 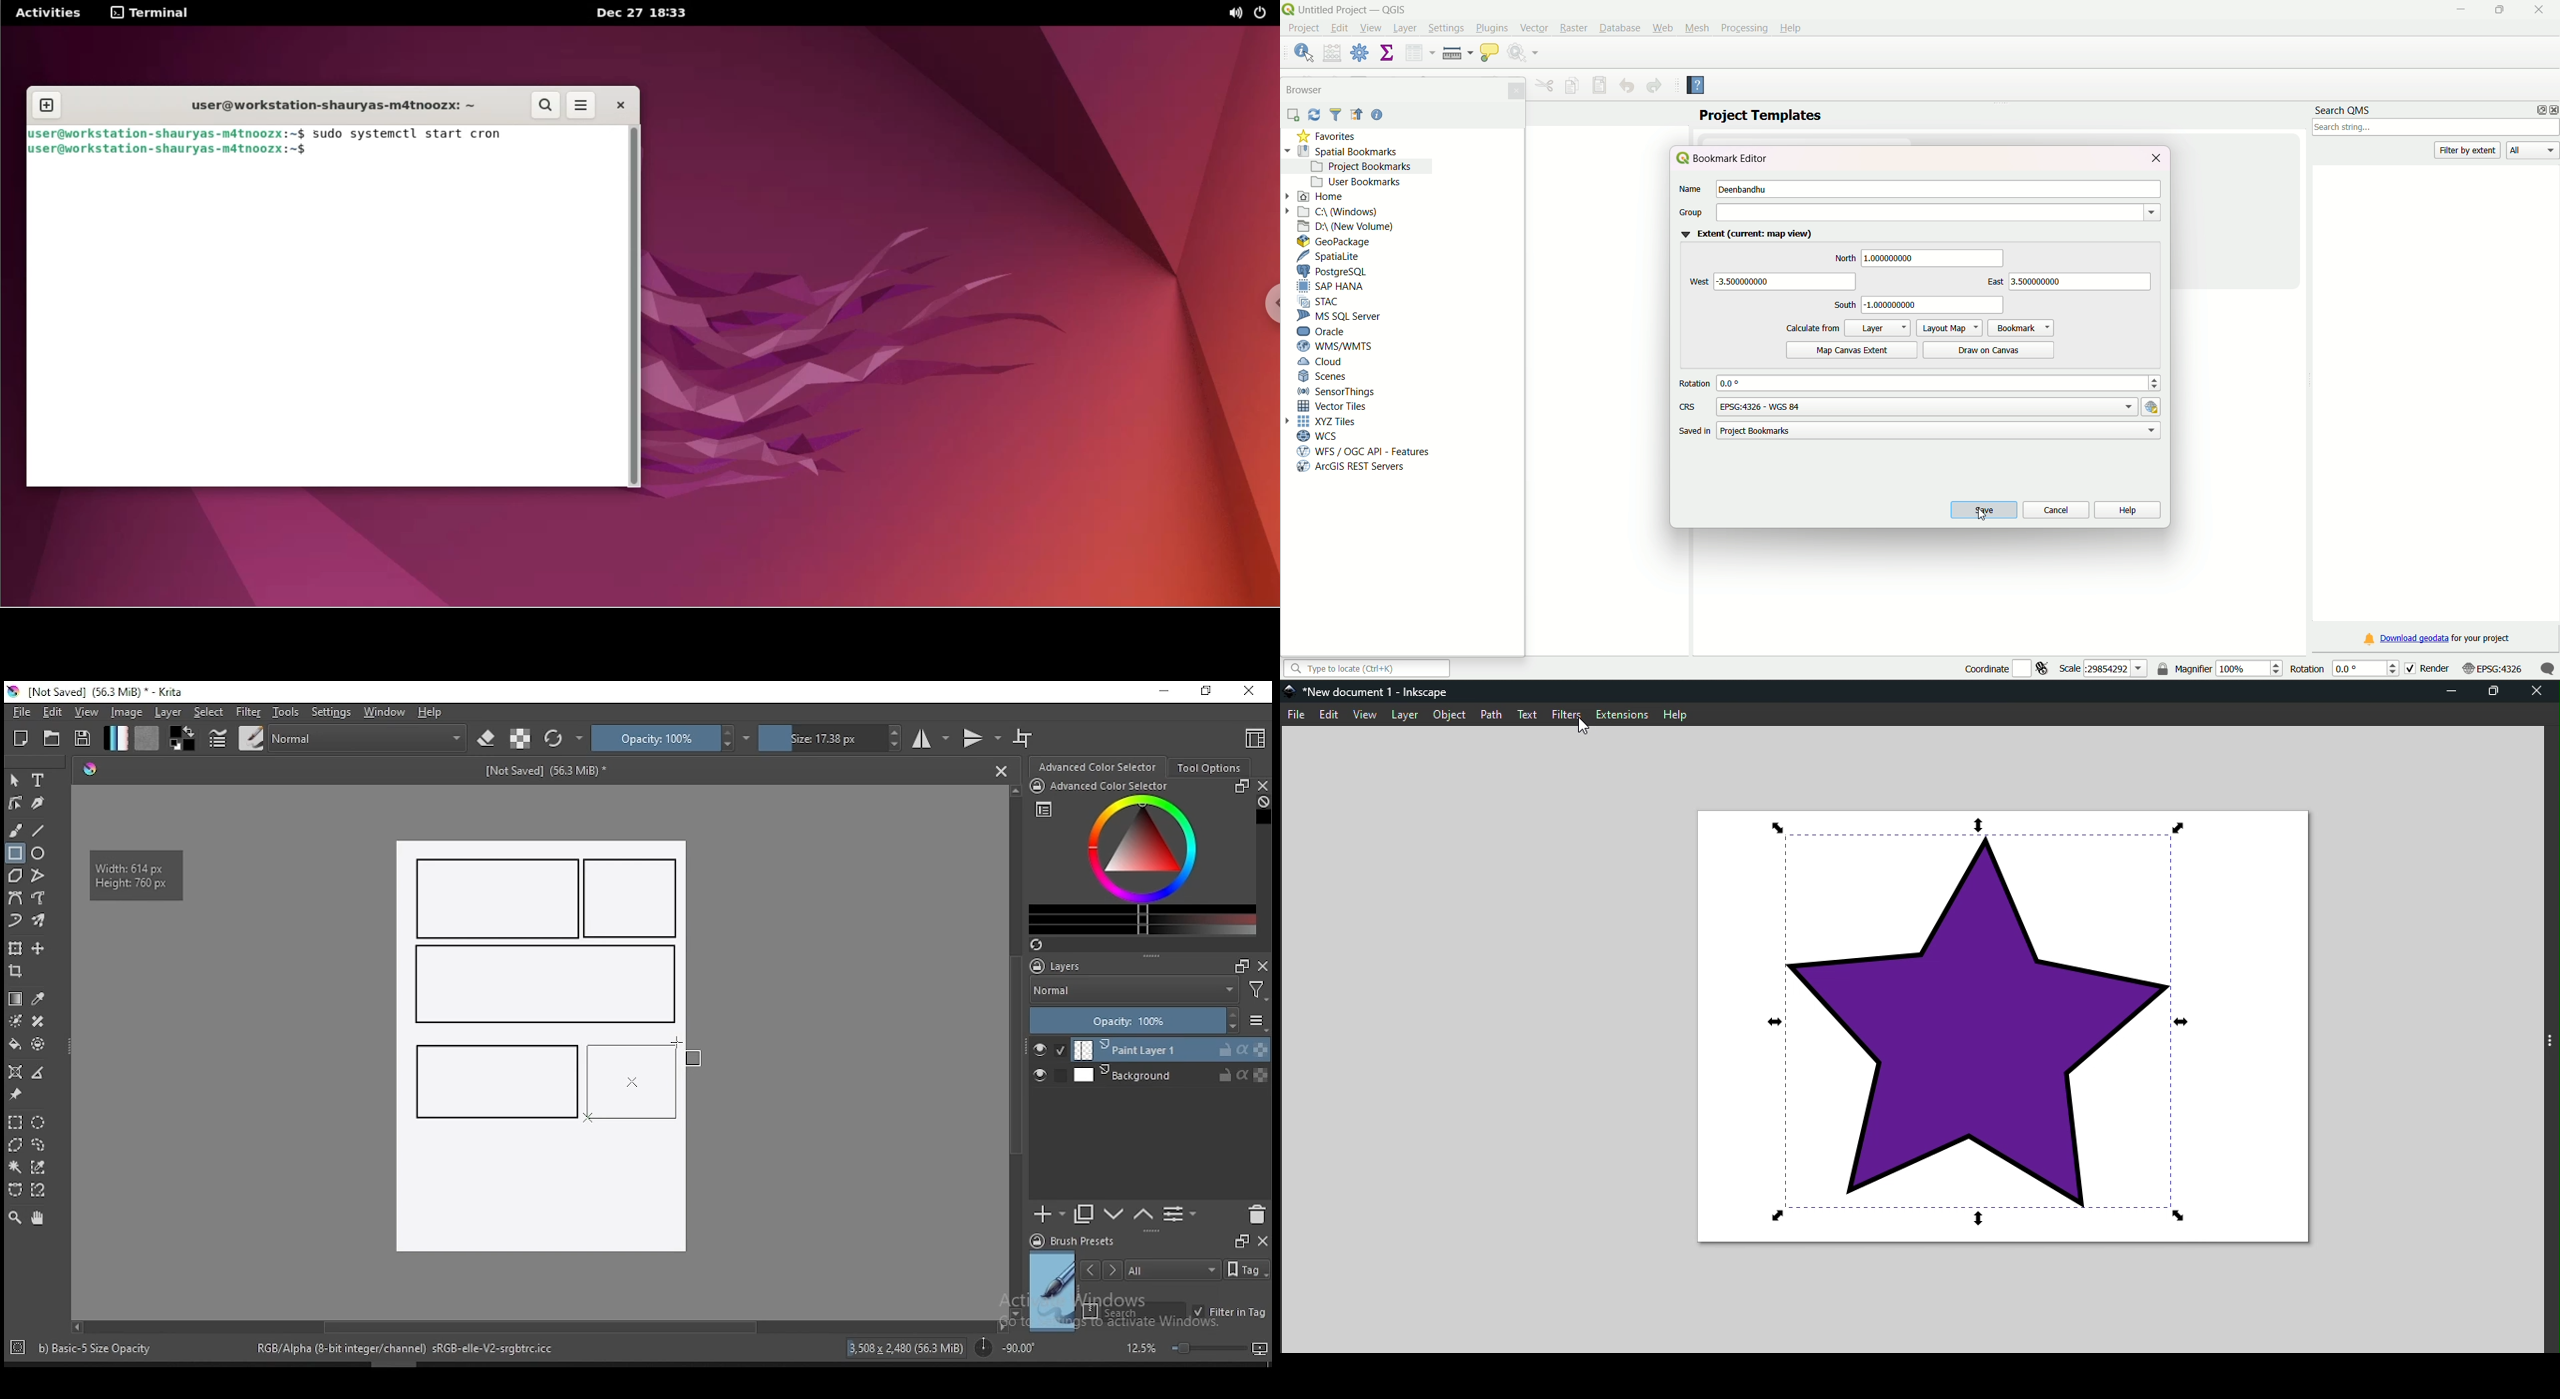 What do you see at coordinates (1062, 967) in the screenshot?
I see `layers` at bounding box center [1062, 967].